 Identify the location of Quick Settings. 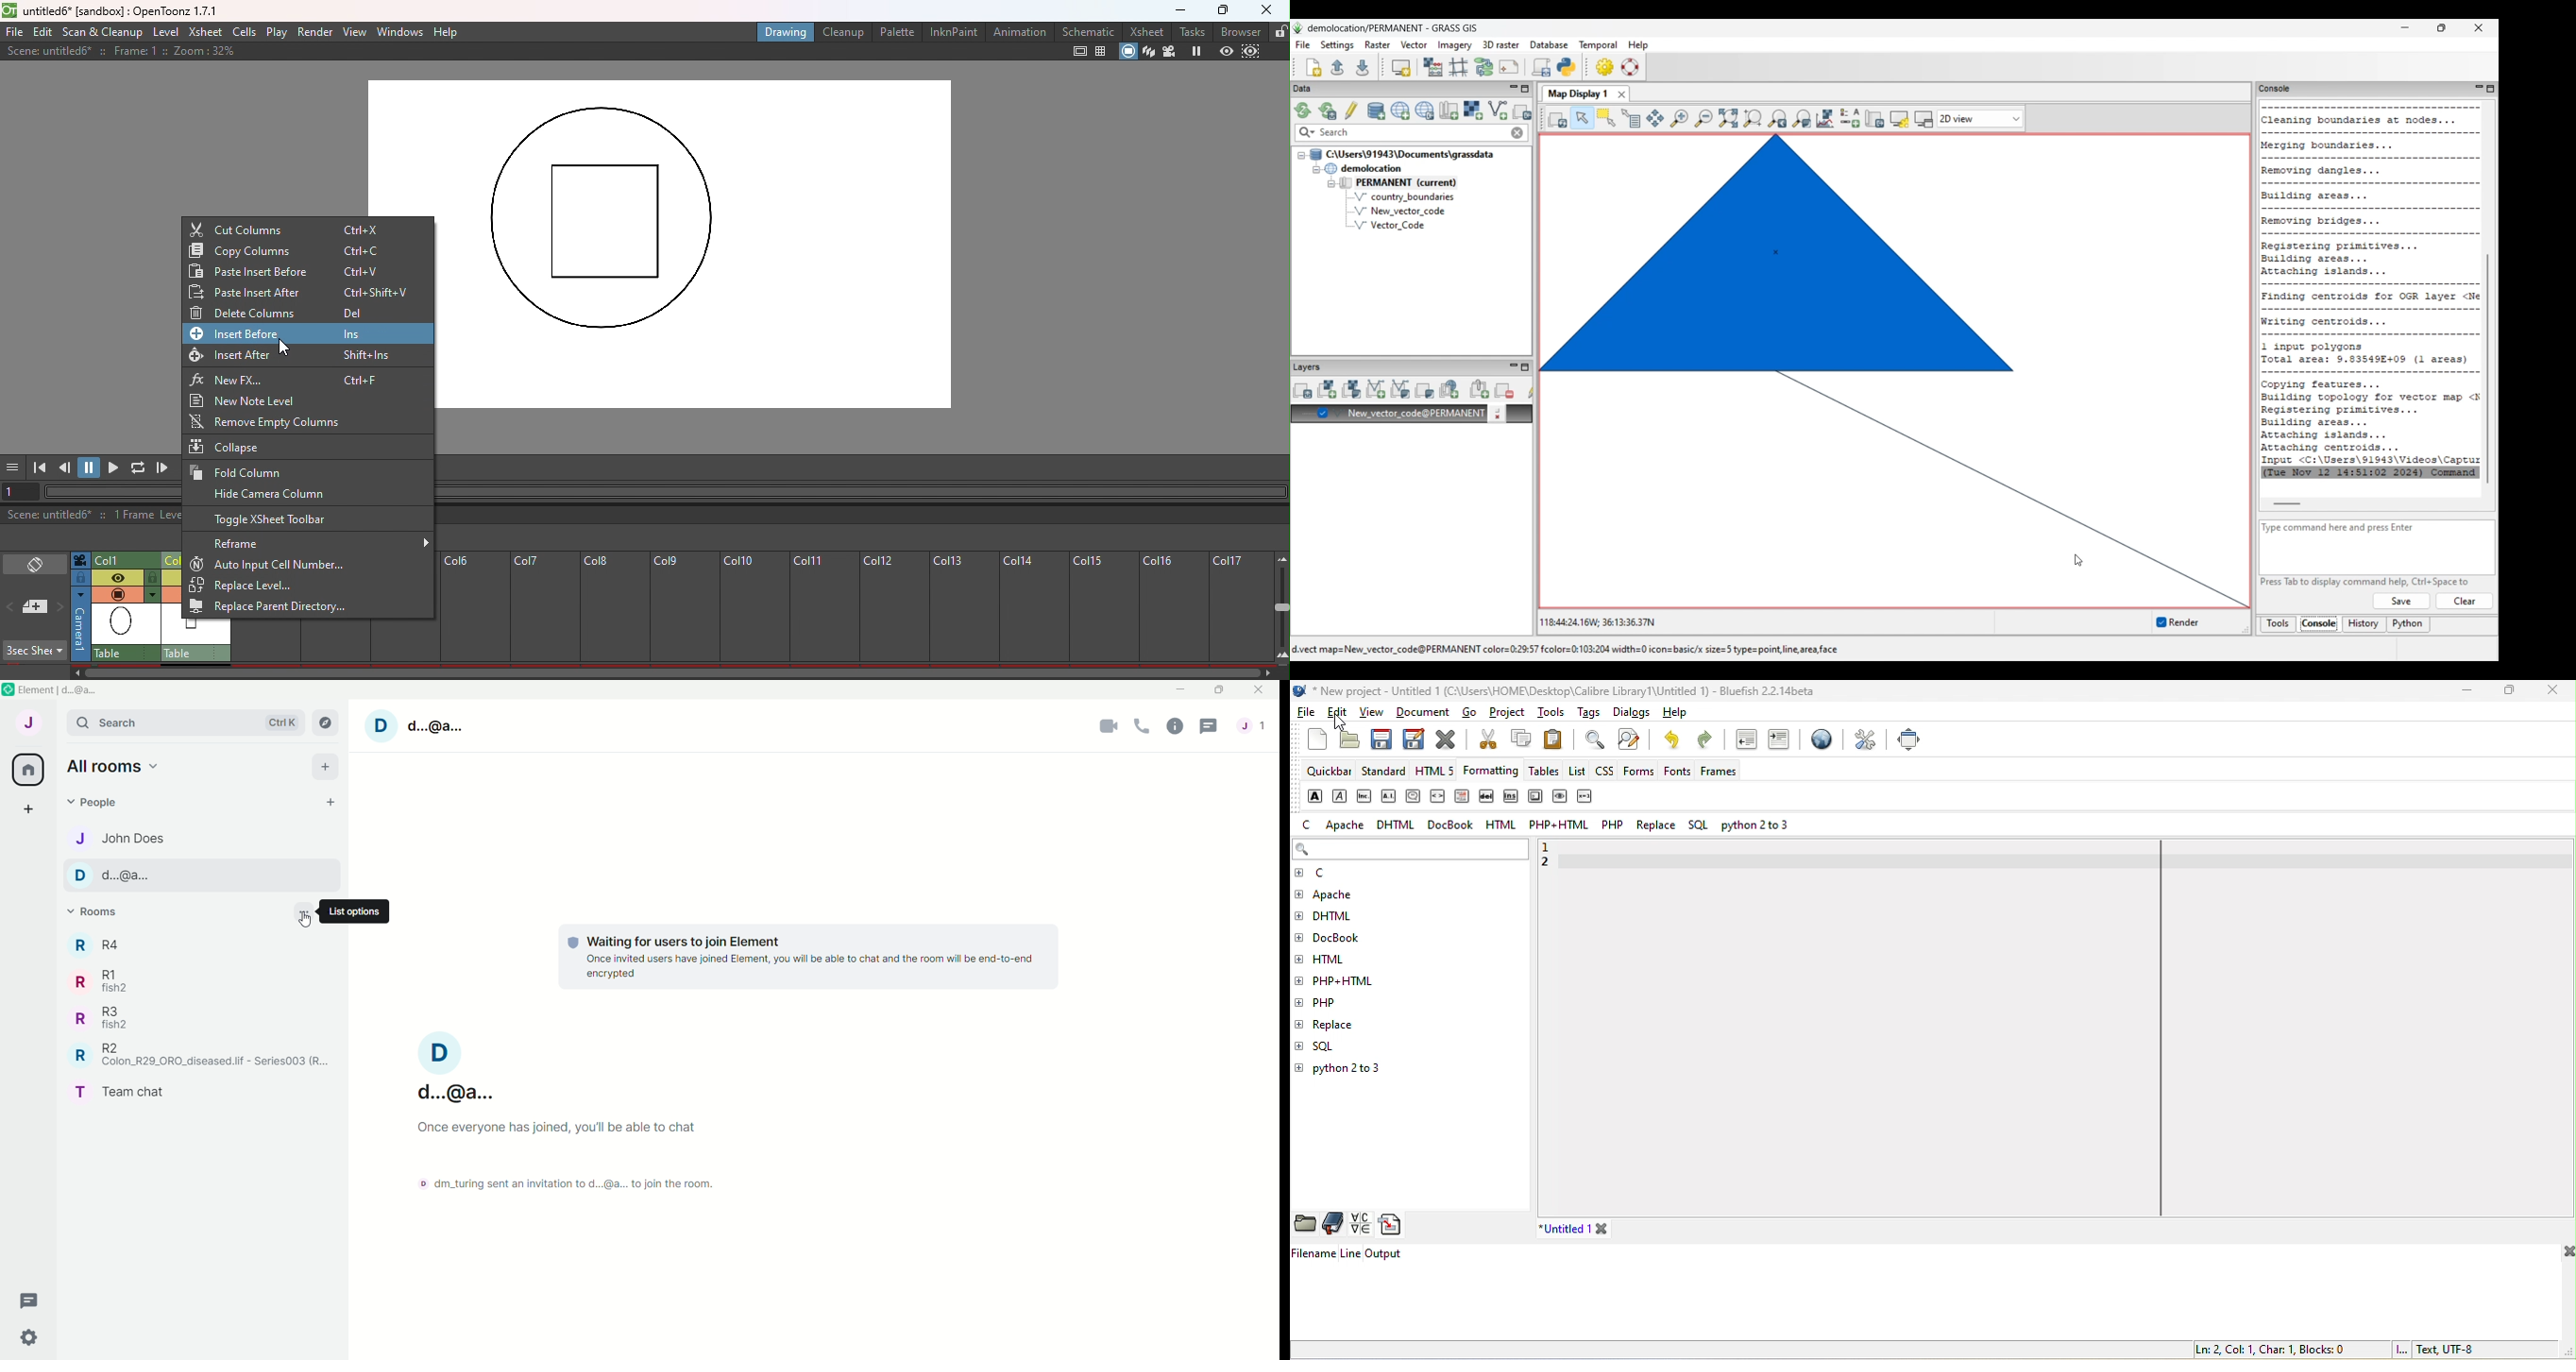
(30, 1339).